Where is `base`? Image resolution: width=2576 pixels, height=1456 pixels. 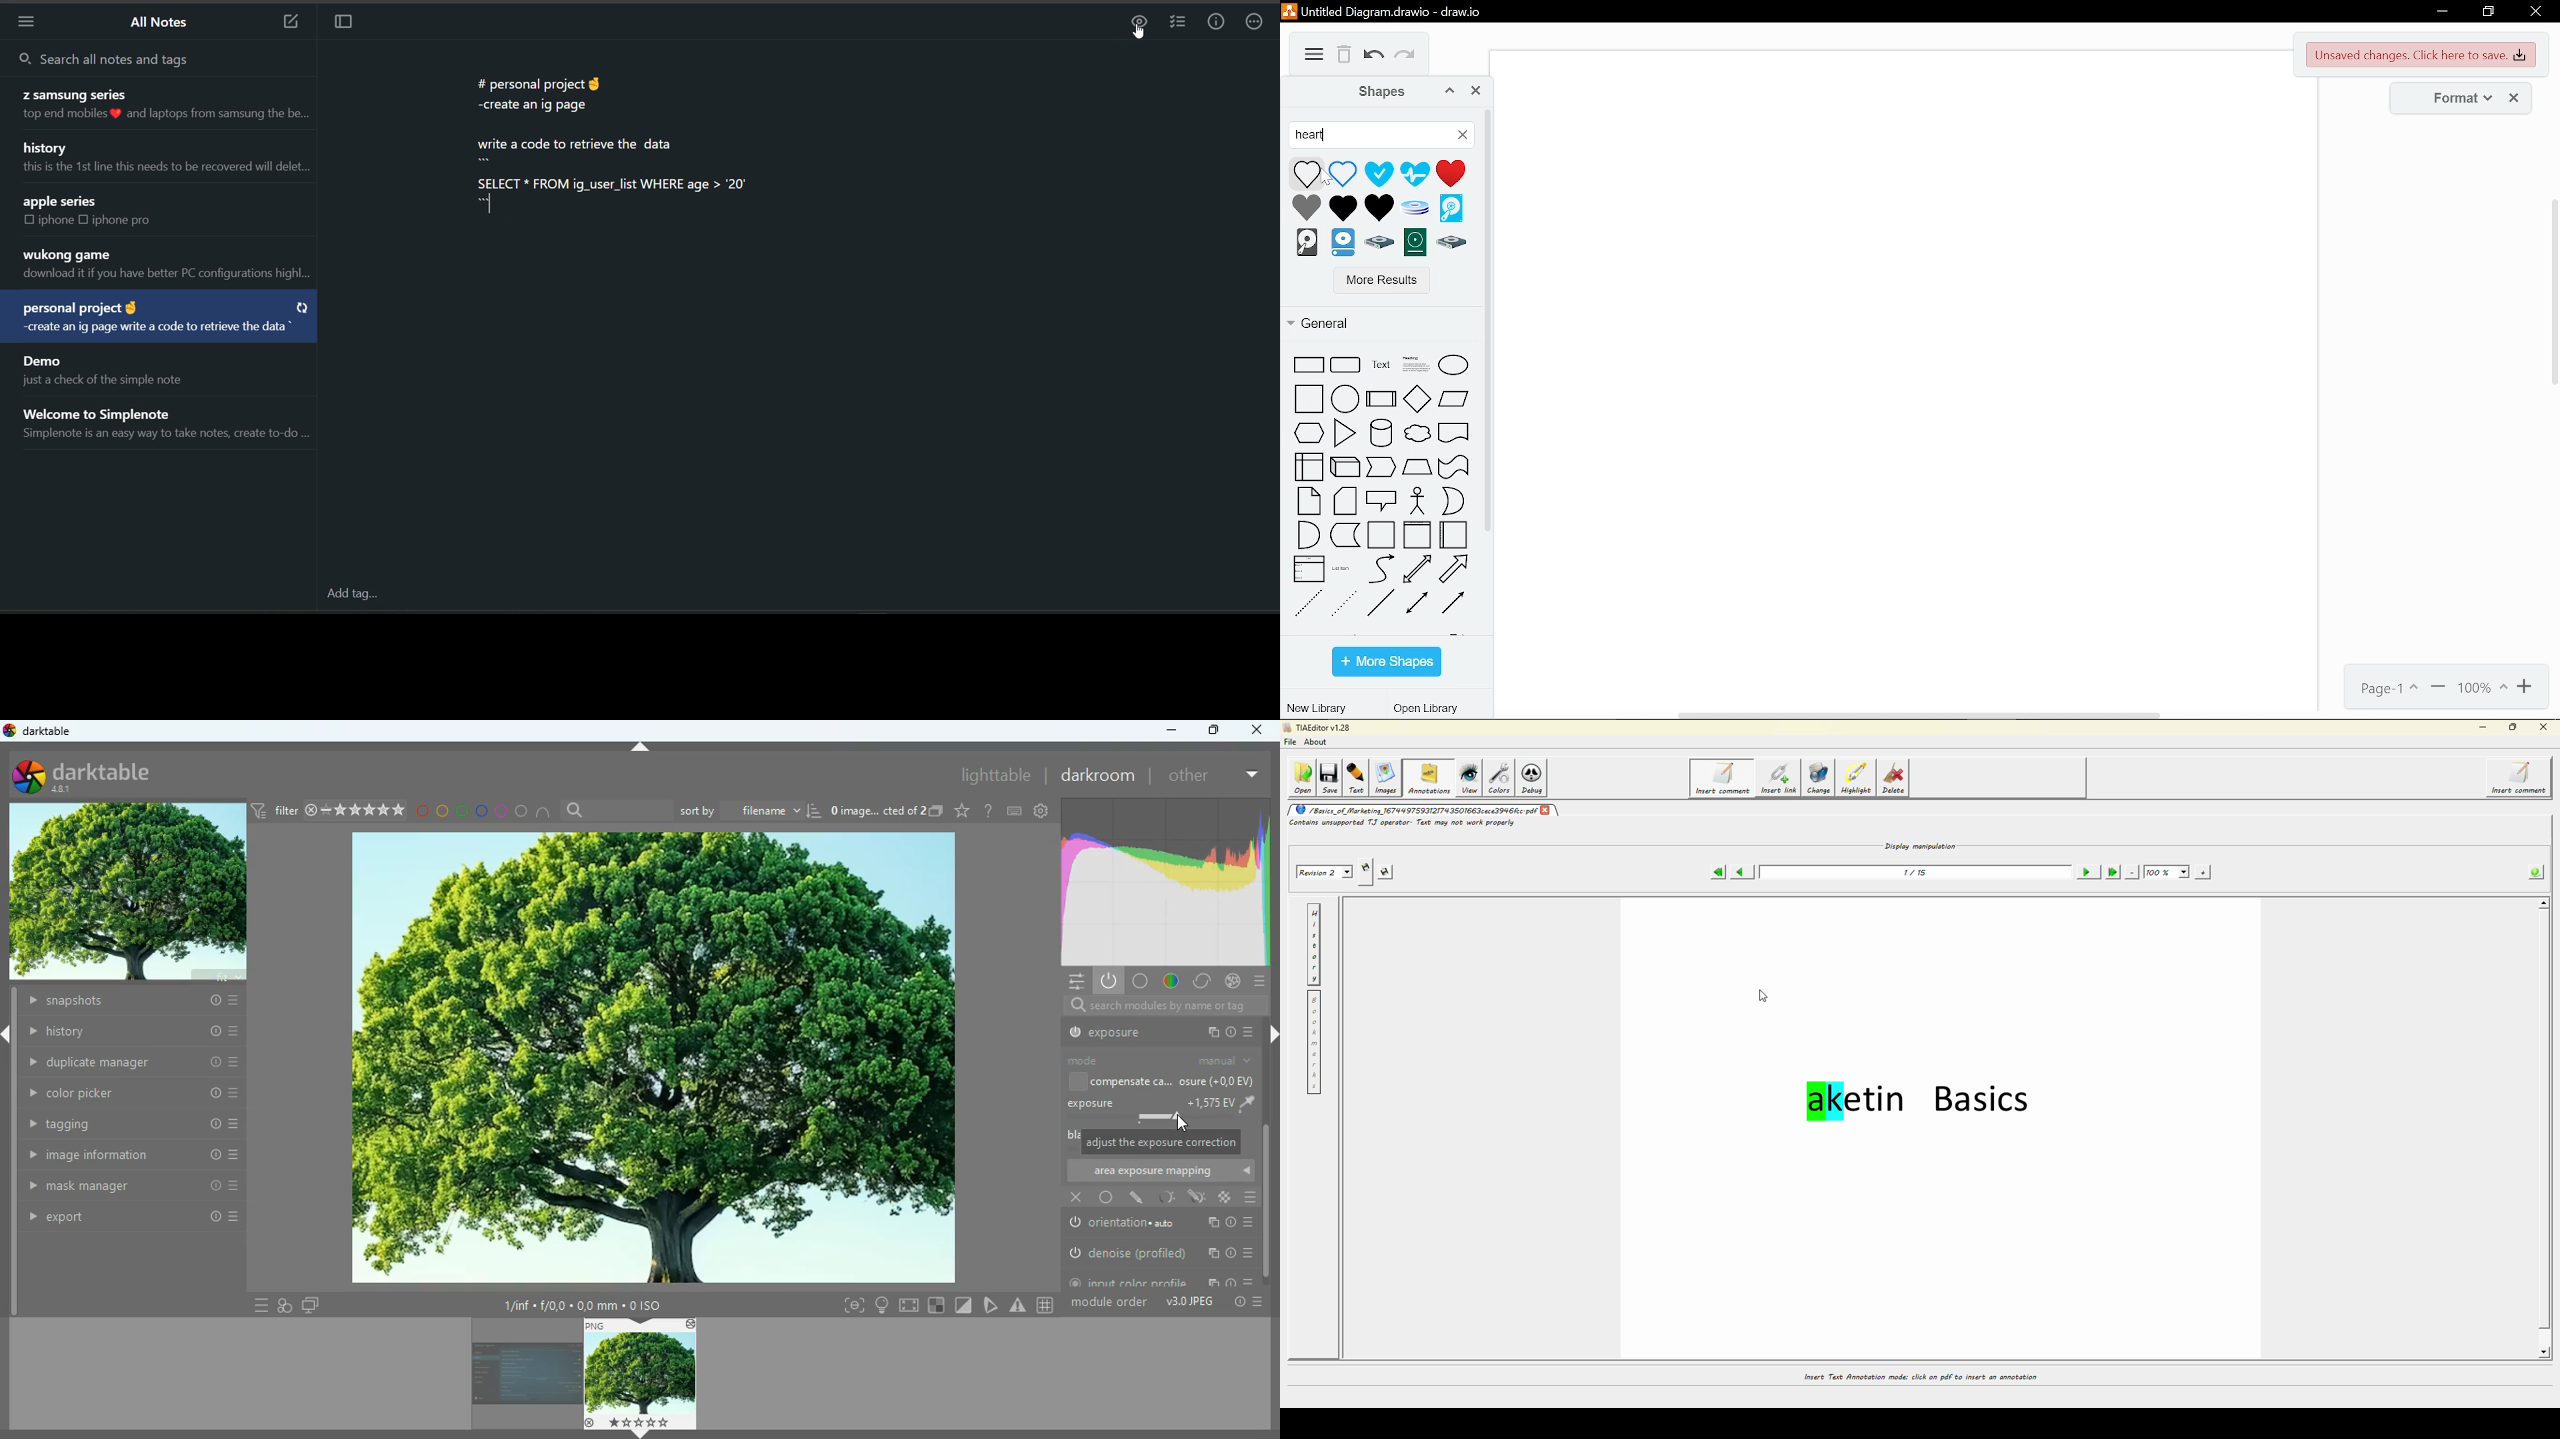
base is located at coordinates (1105, 1198).